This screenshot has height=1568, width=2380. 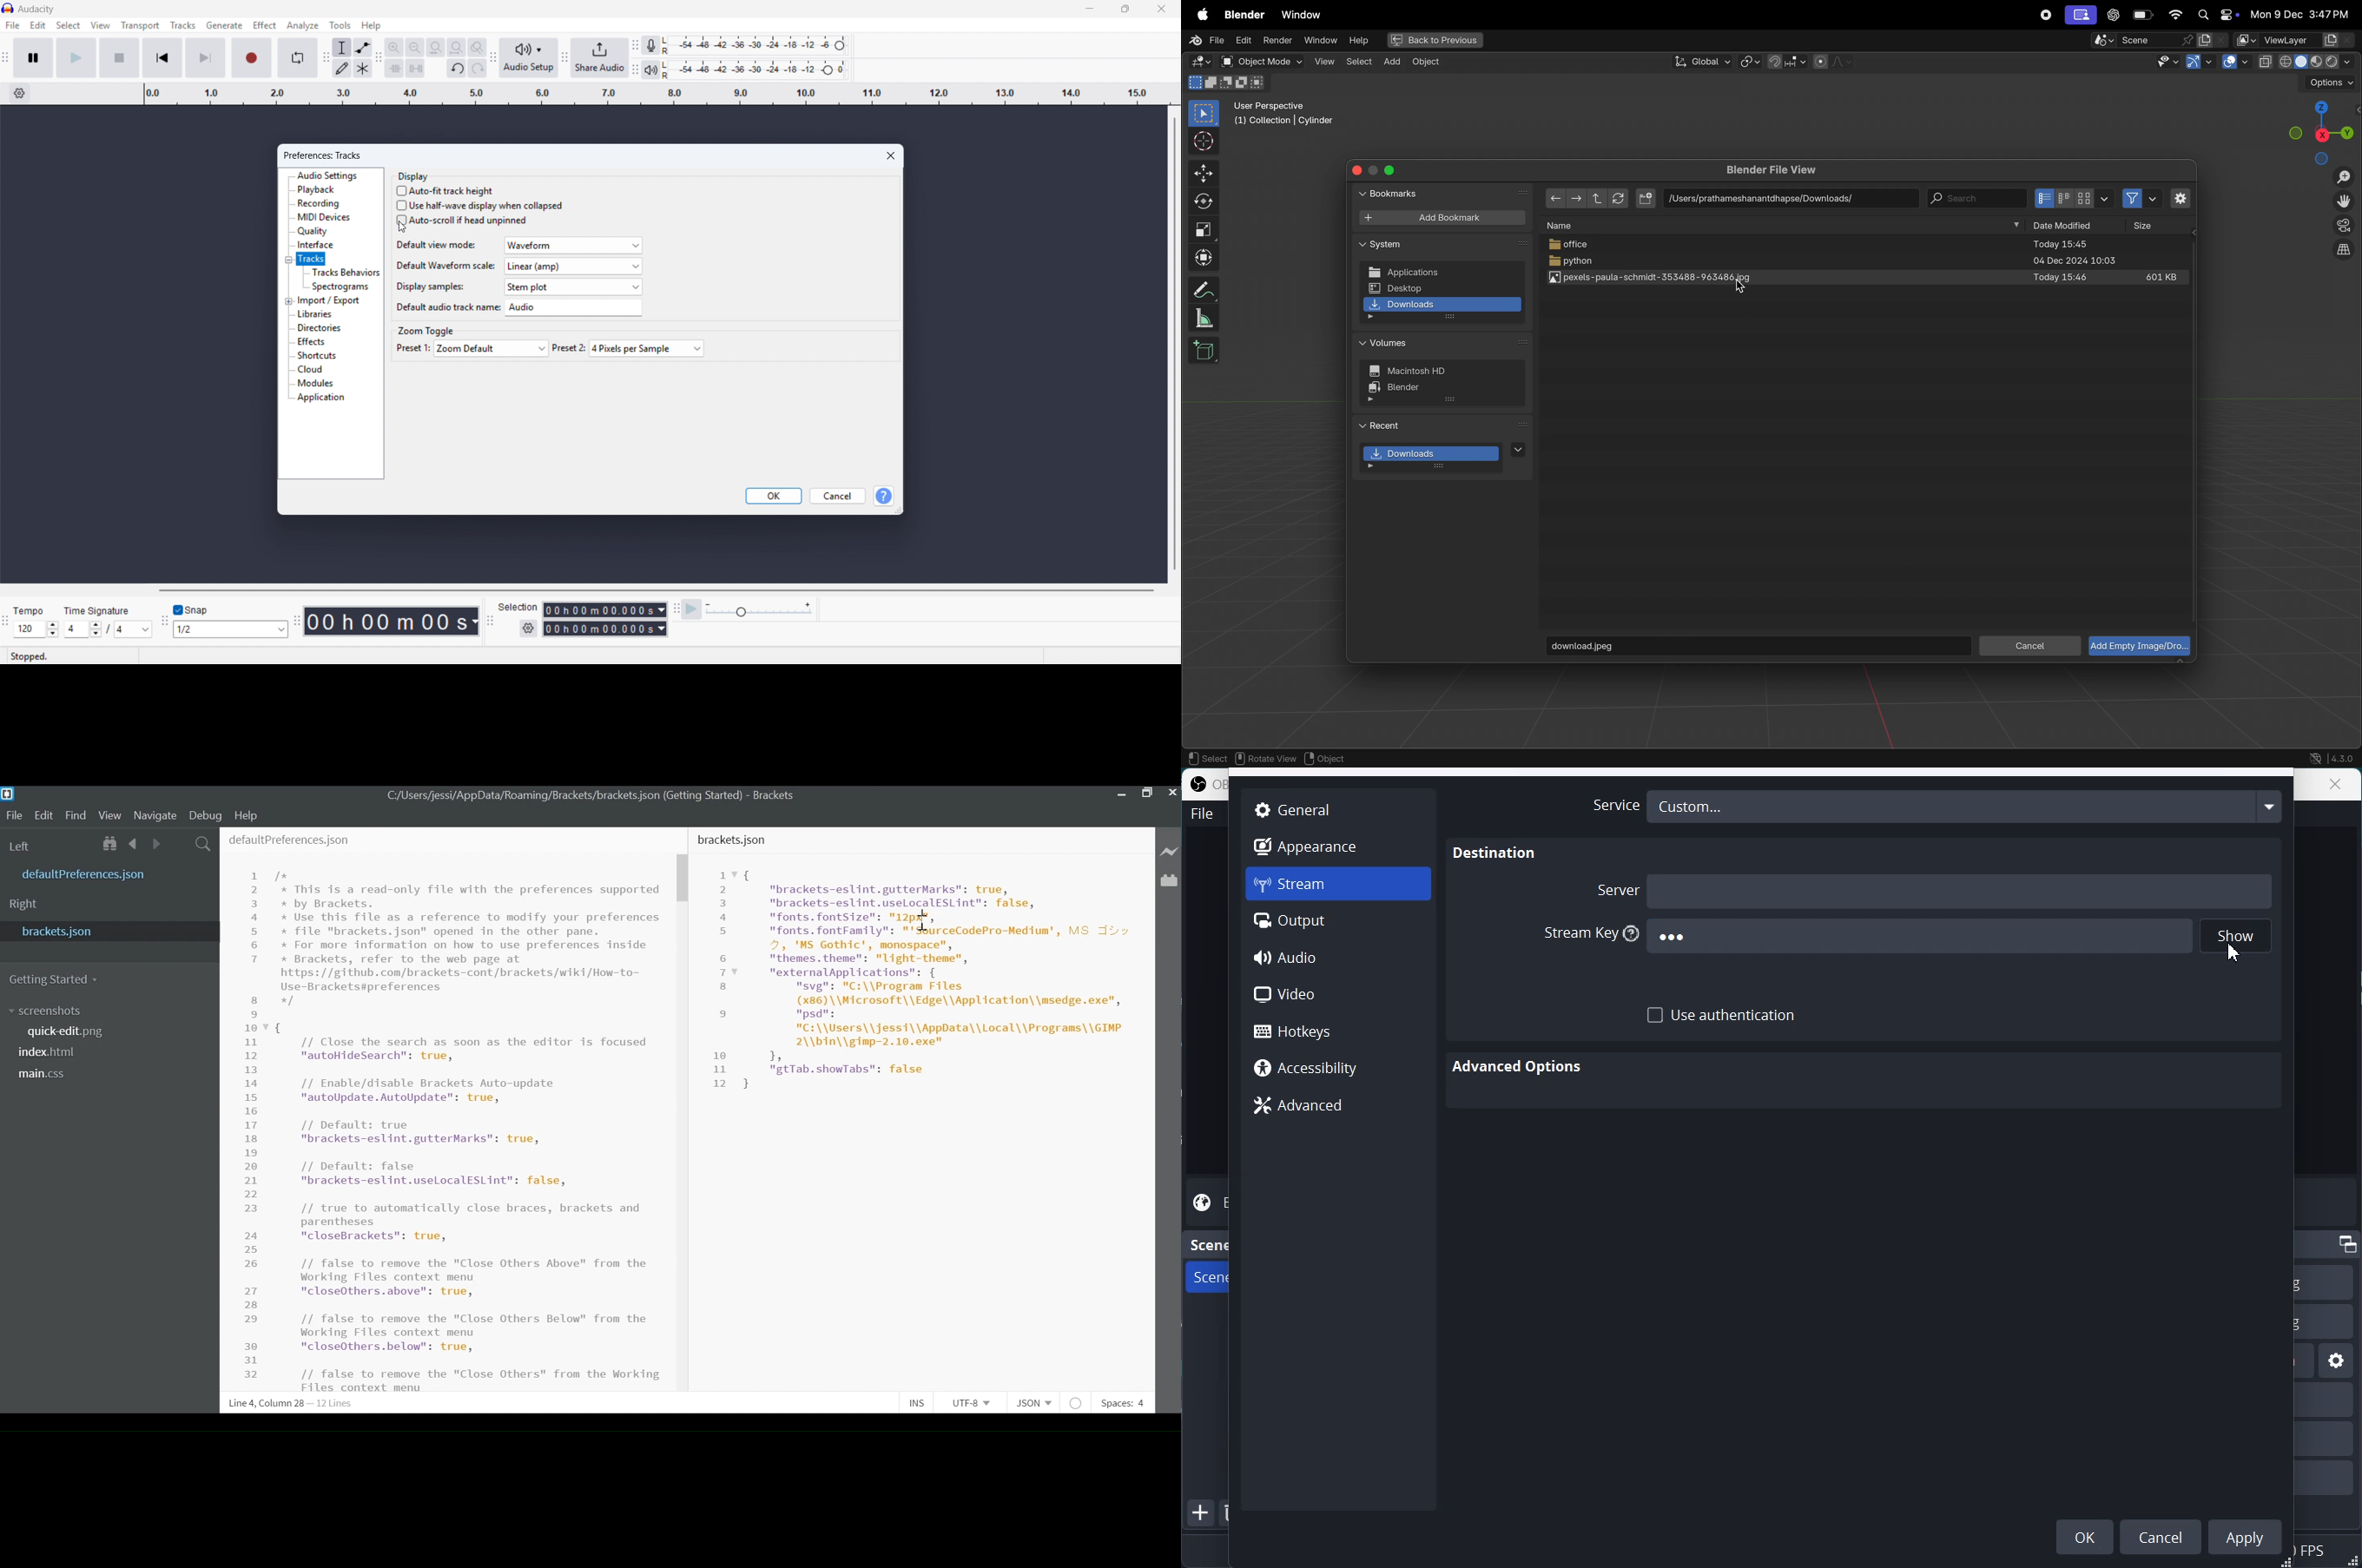 What do you see at coordinates (311, 369) in the screenshot?
I see `cloud` at bounding box center [311, 369].